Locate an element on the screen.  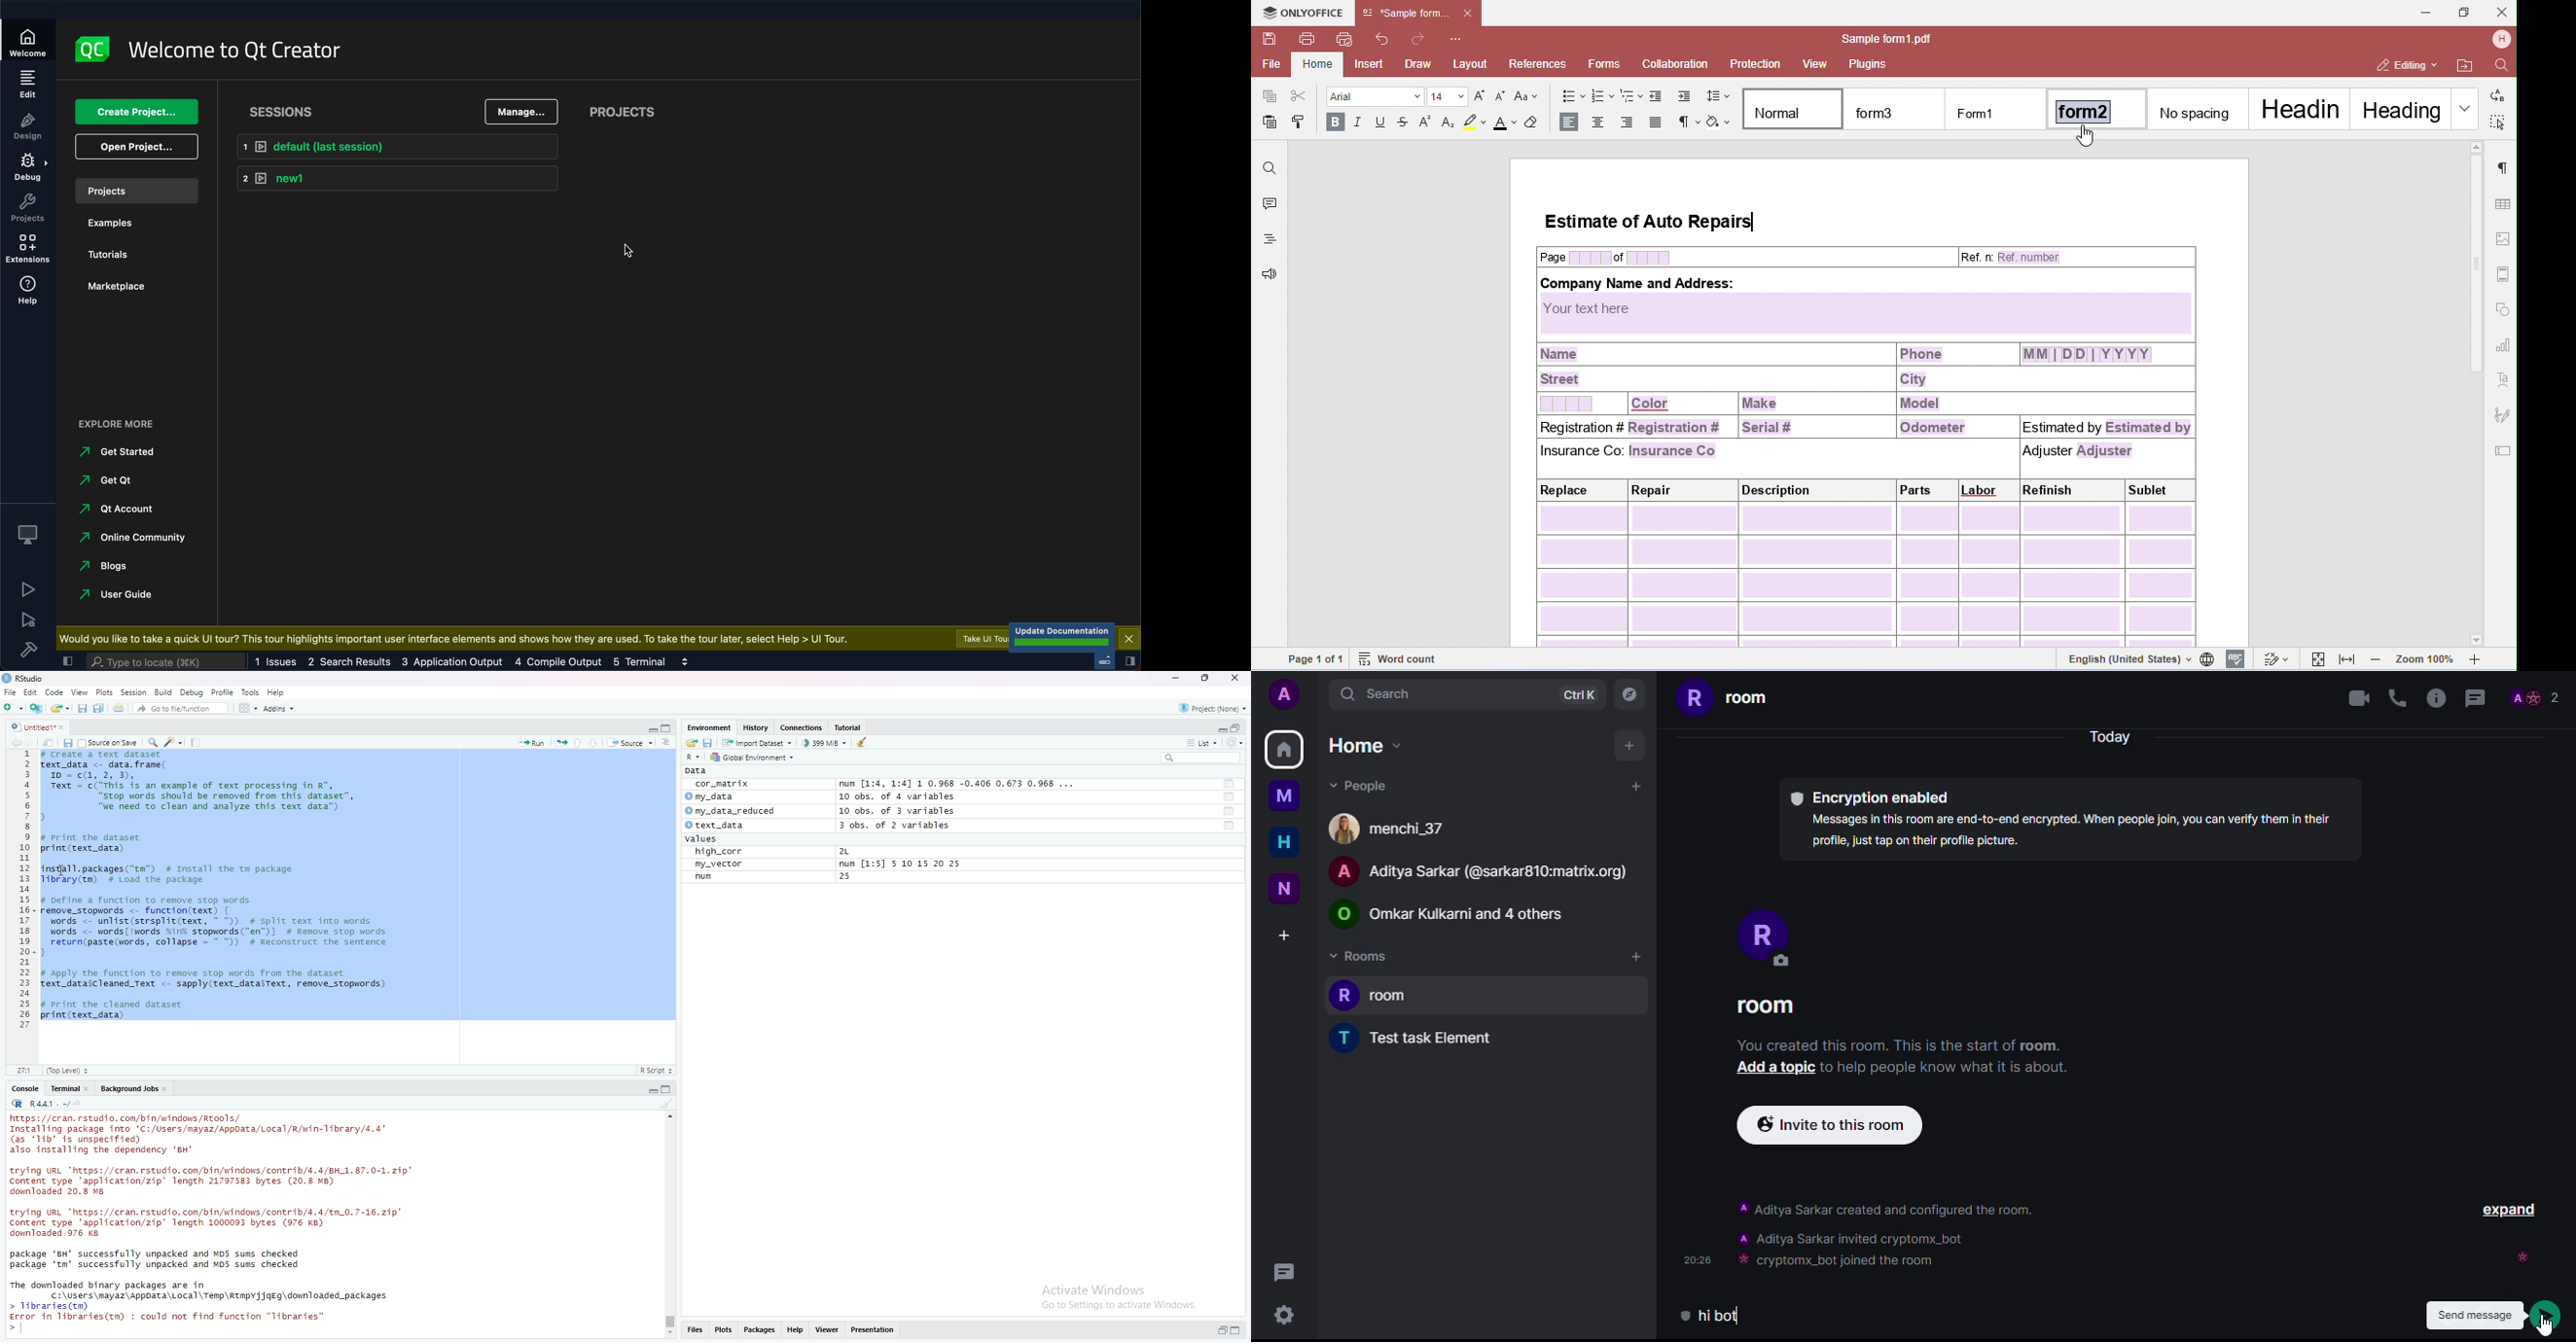
home is located at coordinates (1284, 843).